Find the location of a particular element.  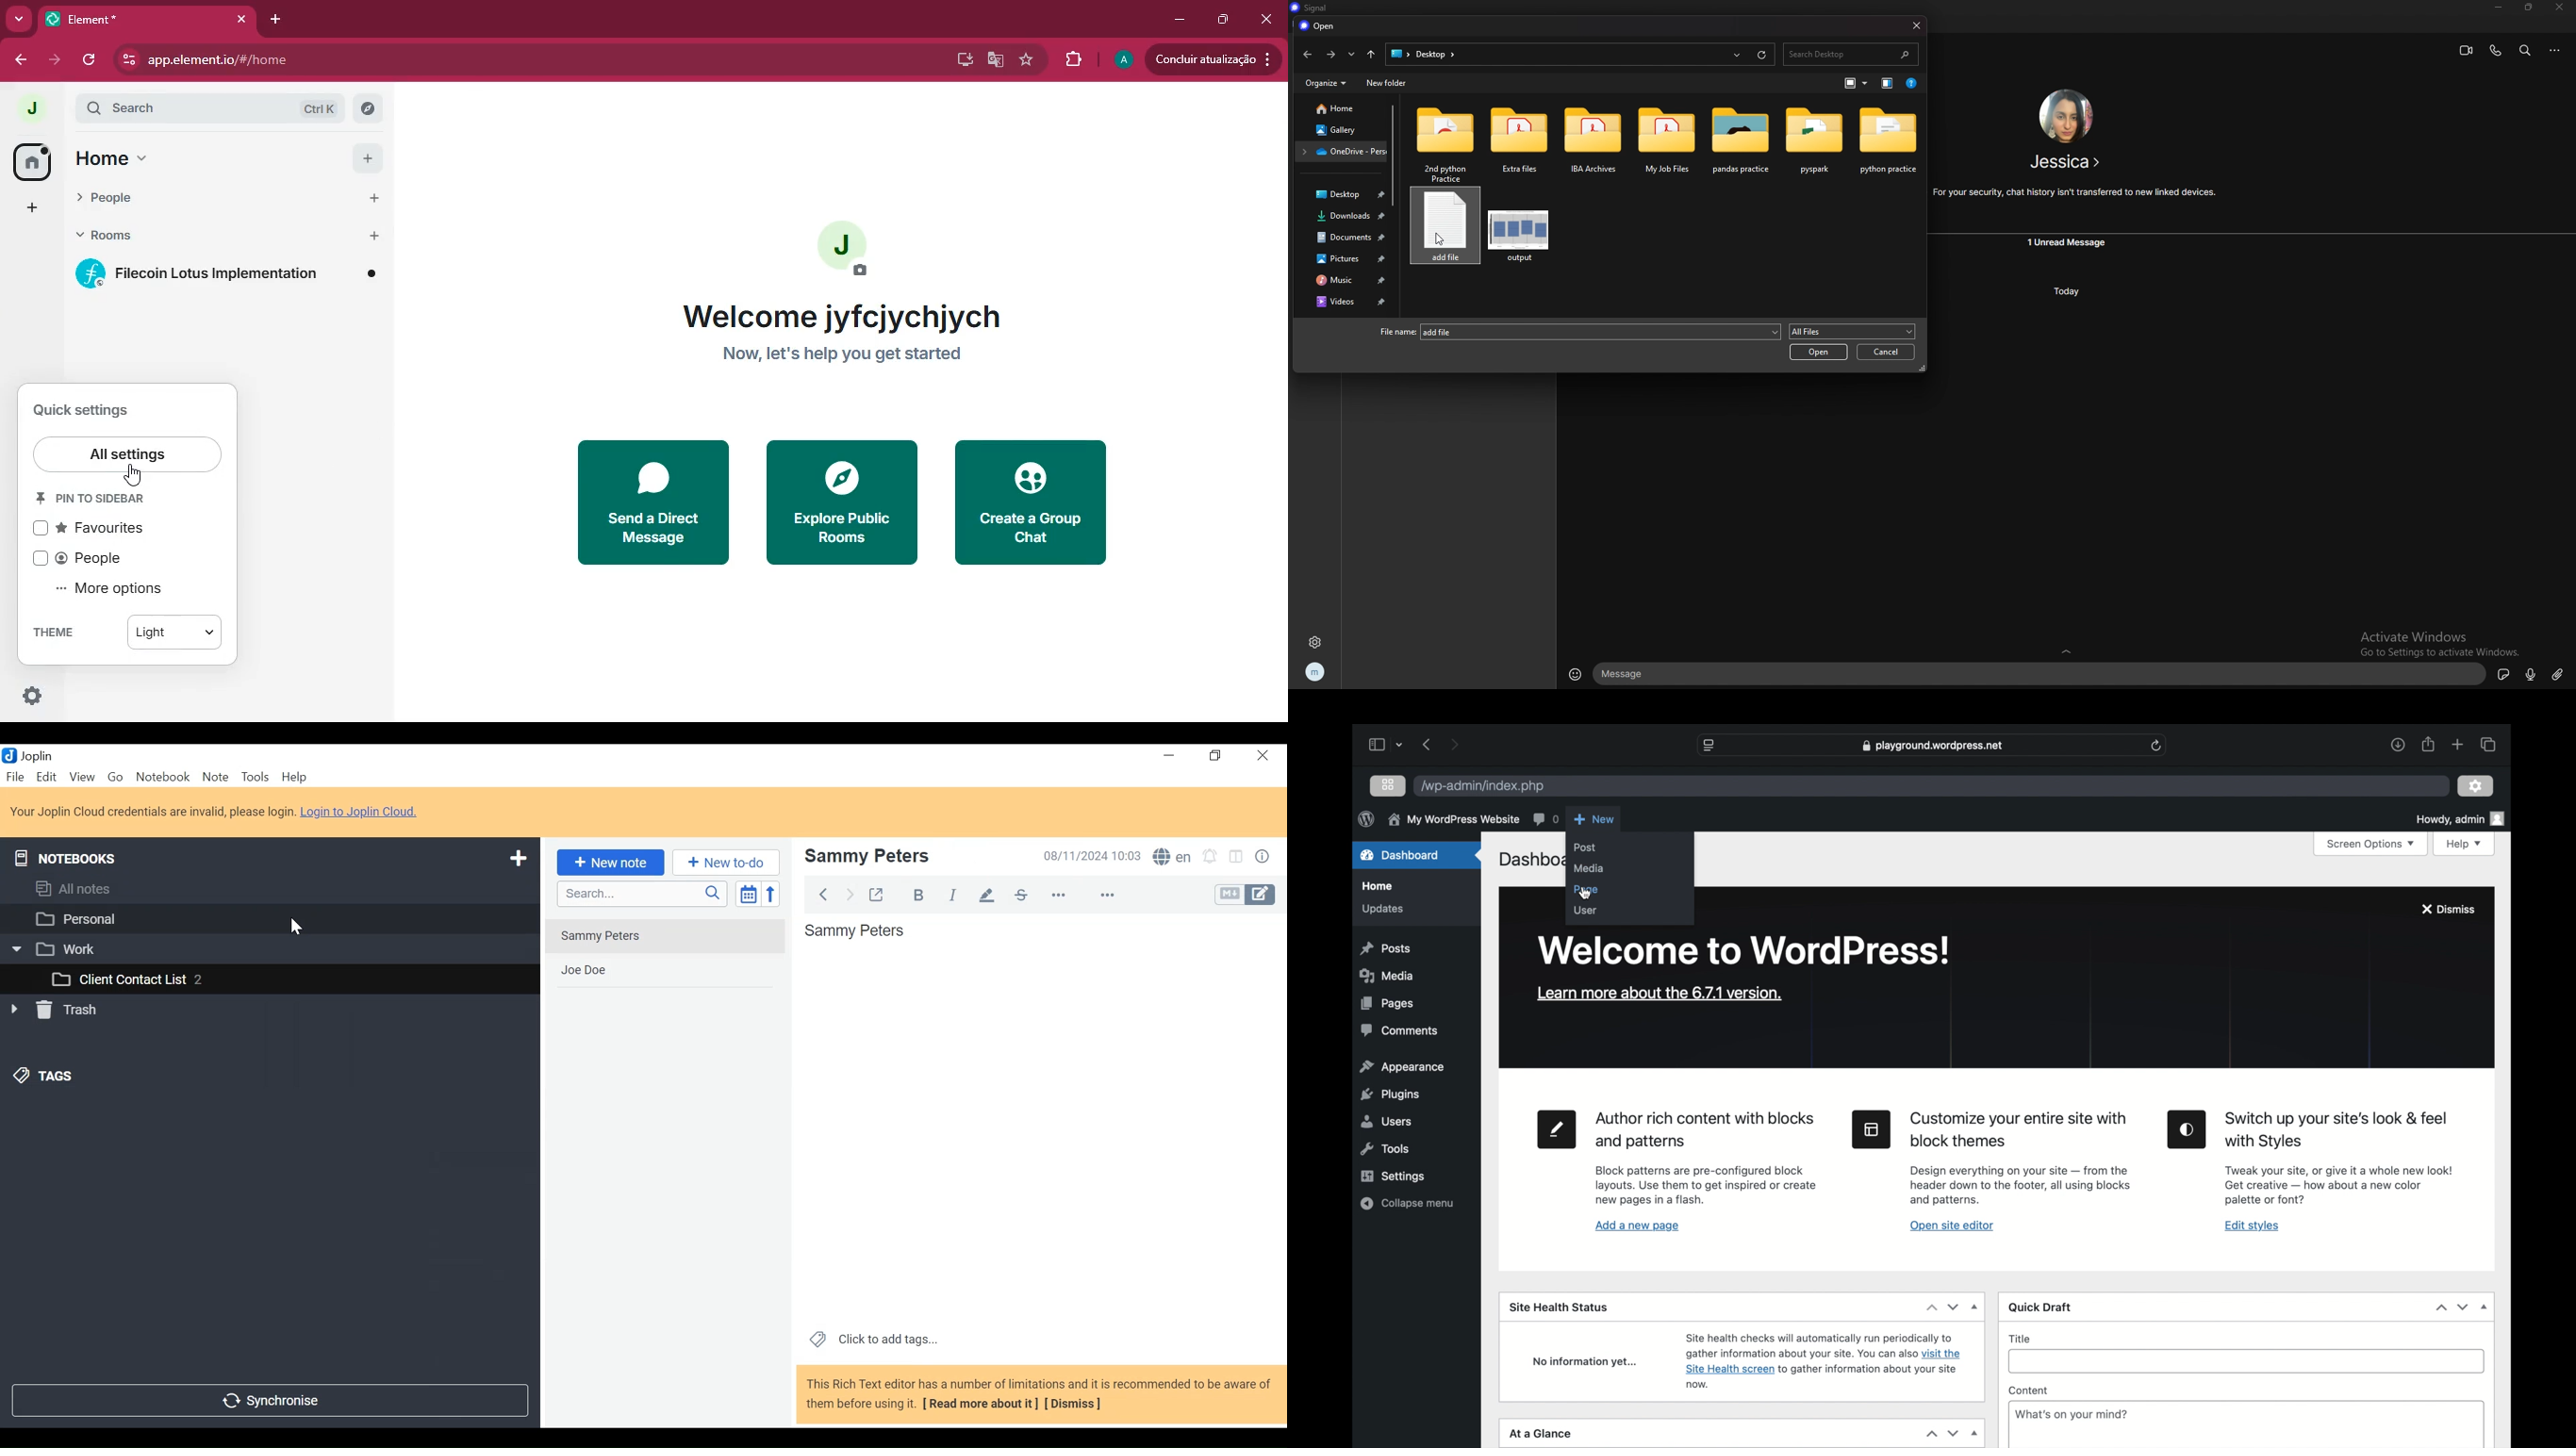

Close is located at coordinates (1264, 754).